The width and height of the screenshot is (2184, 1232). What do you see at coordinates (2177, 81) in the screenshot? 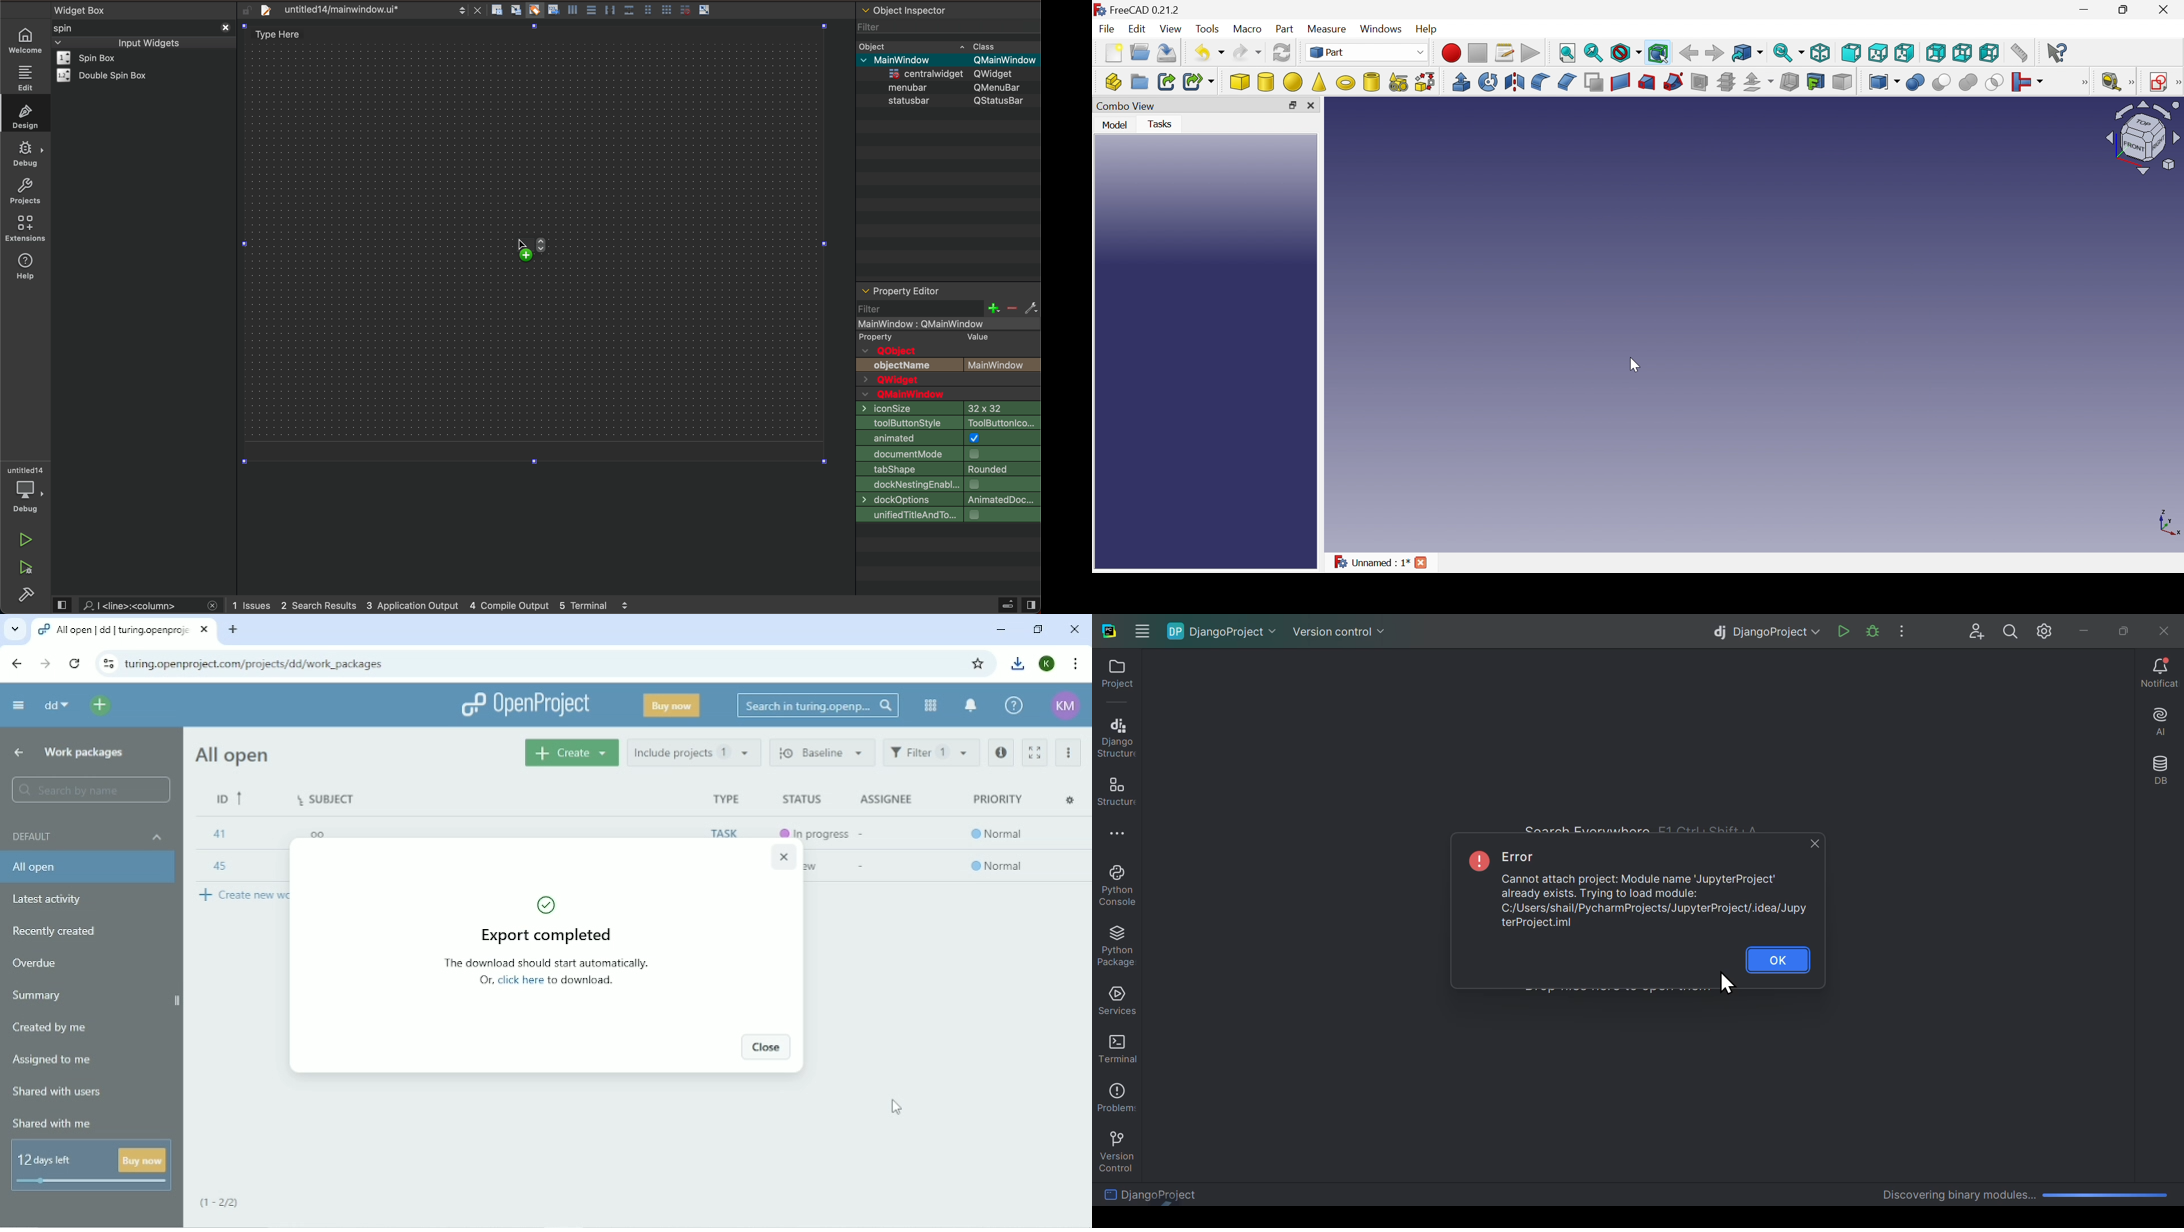
I see `[Sketcher]` at bounding box center [2177, 81].